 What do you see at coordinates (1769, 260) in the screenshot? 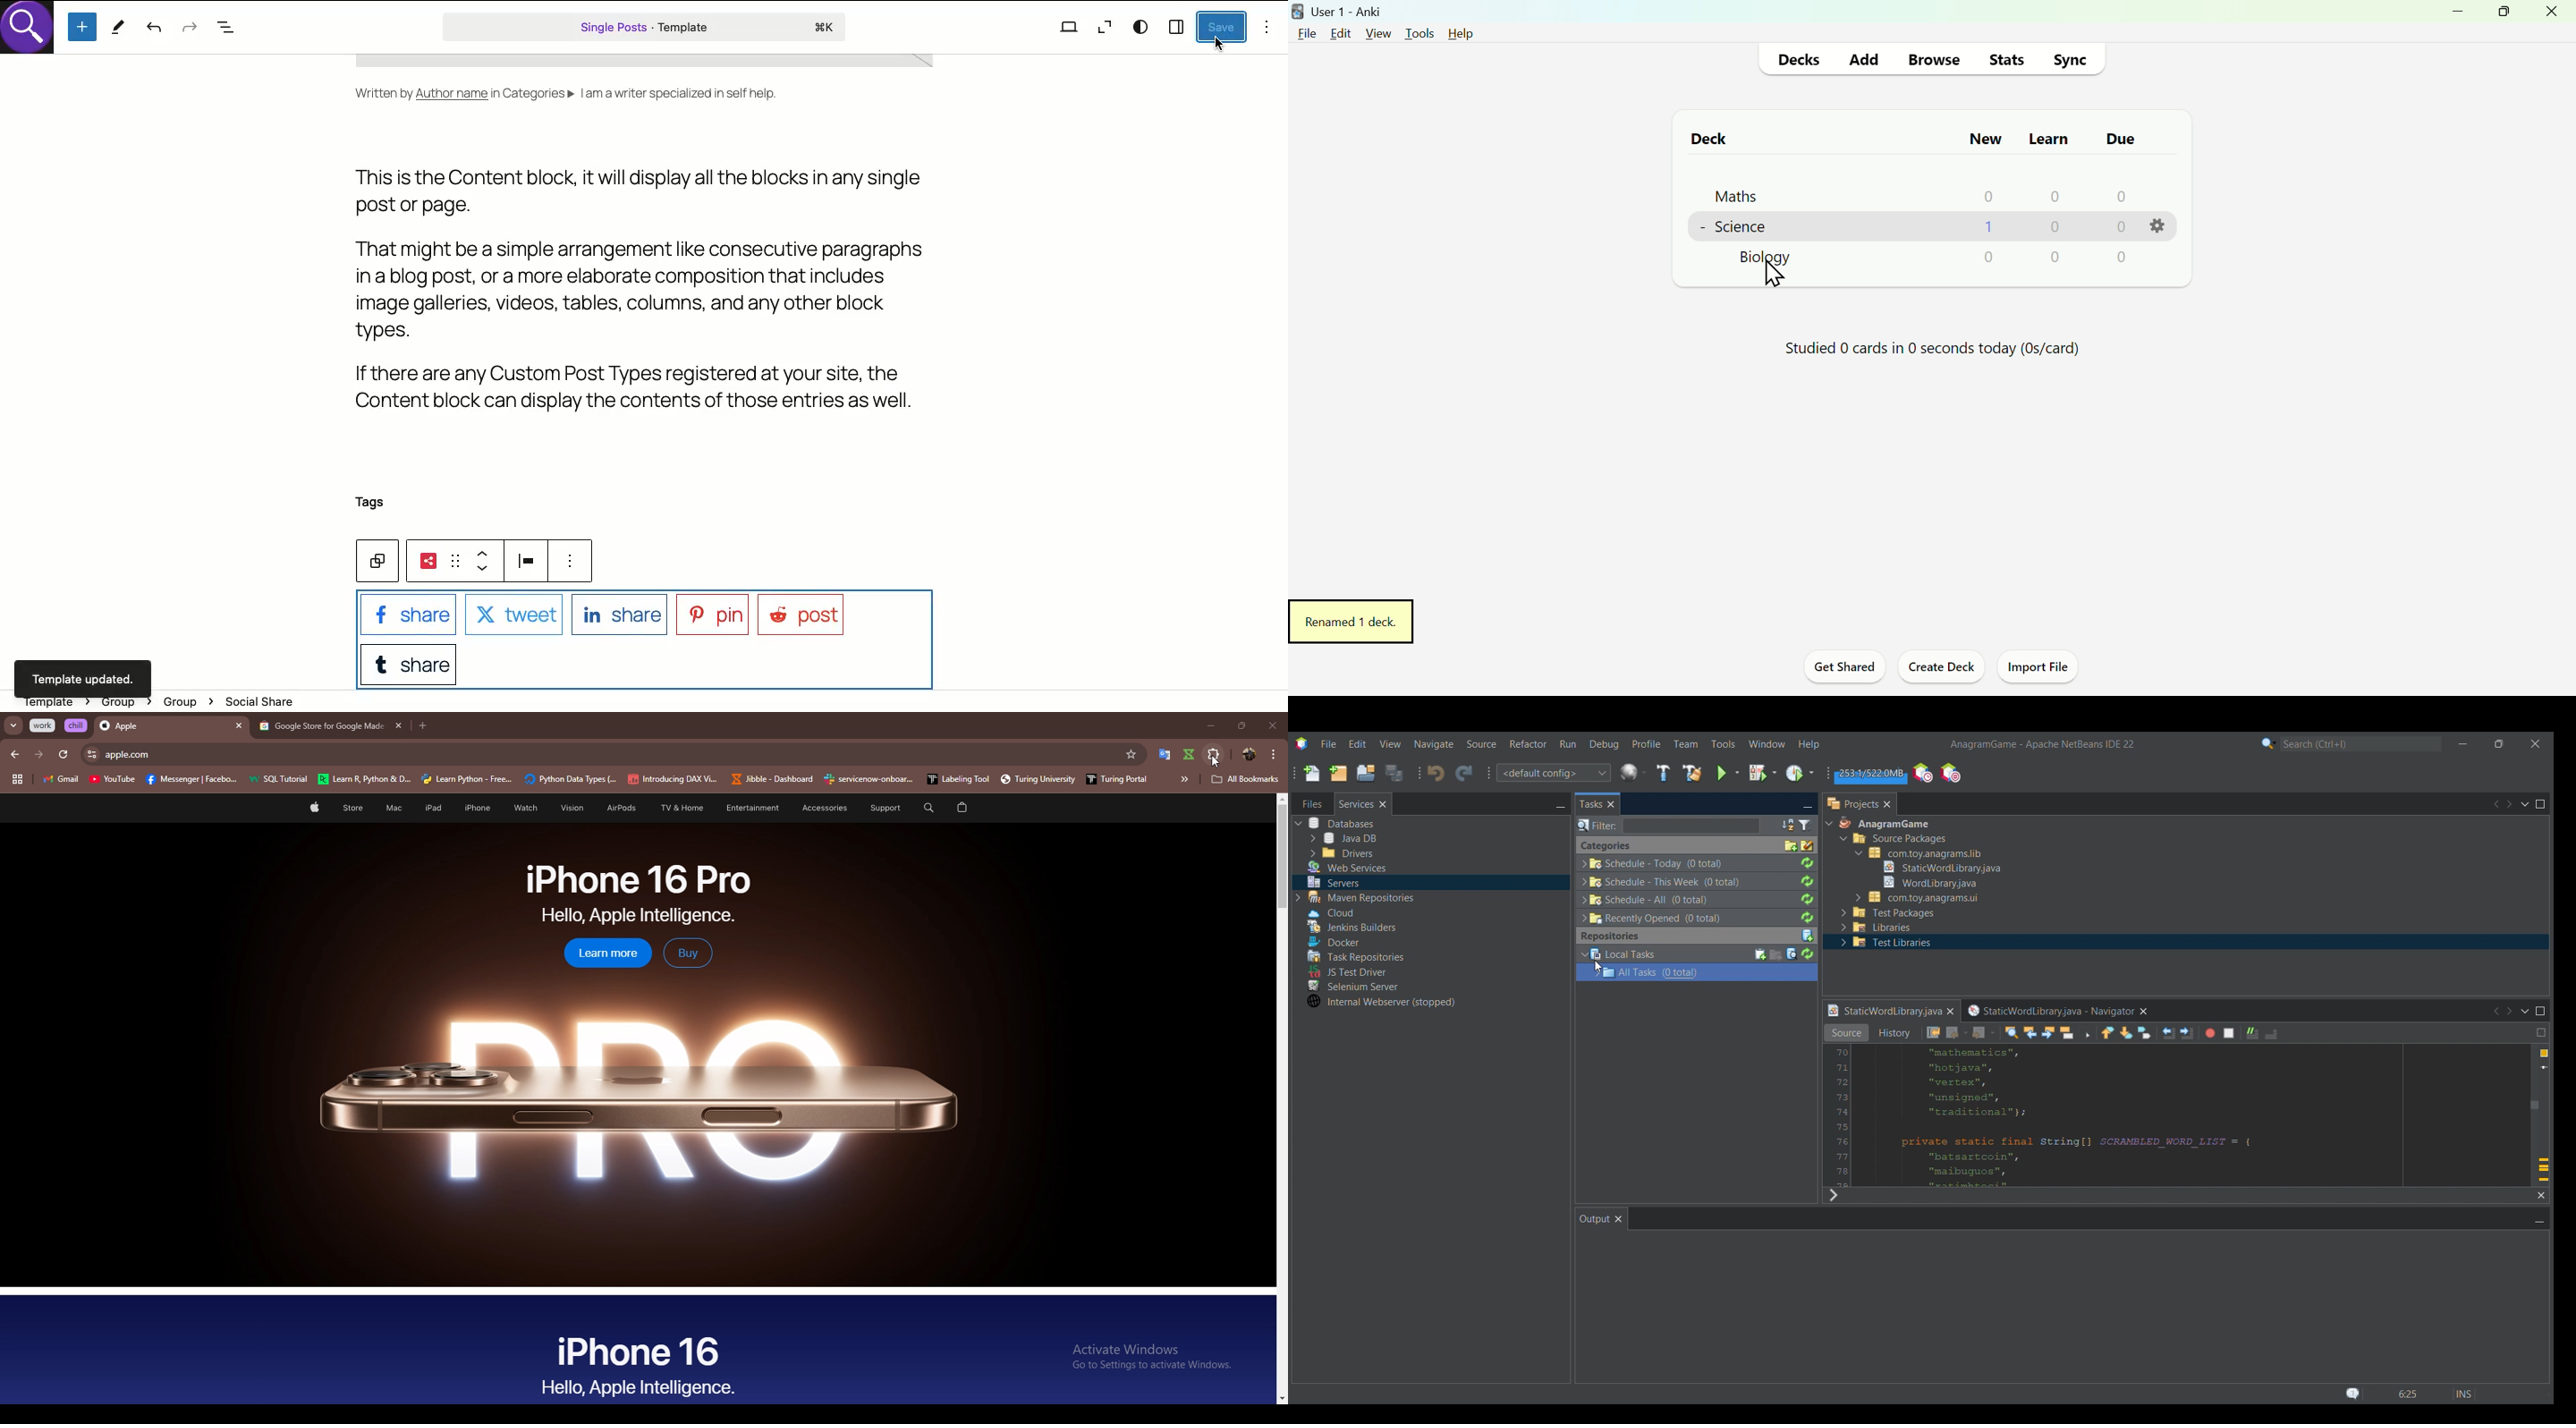
I see `Biology` at bounding box center [1769, 260].